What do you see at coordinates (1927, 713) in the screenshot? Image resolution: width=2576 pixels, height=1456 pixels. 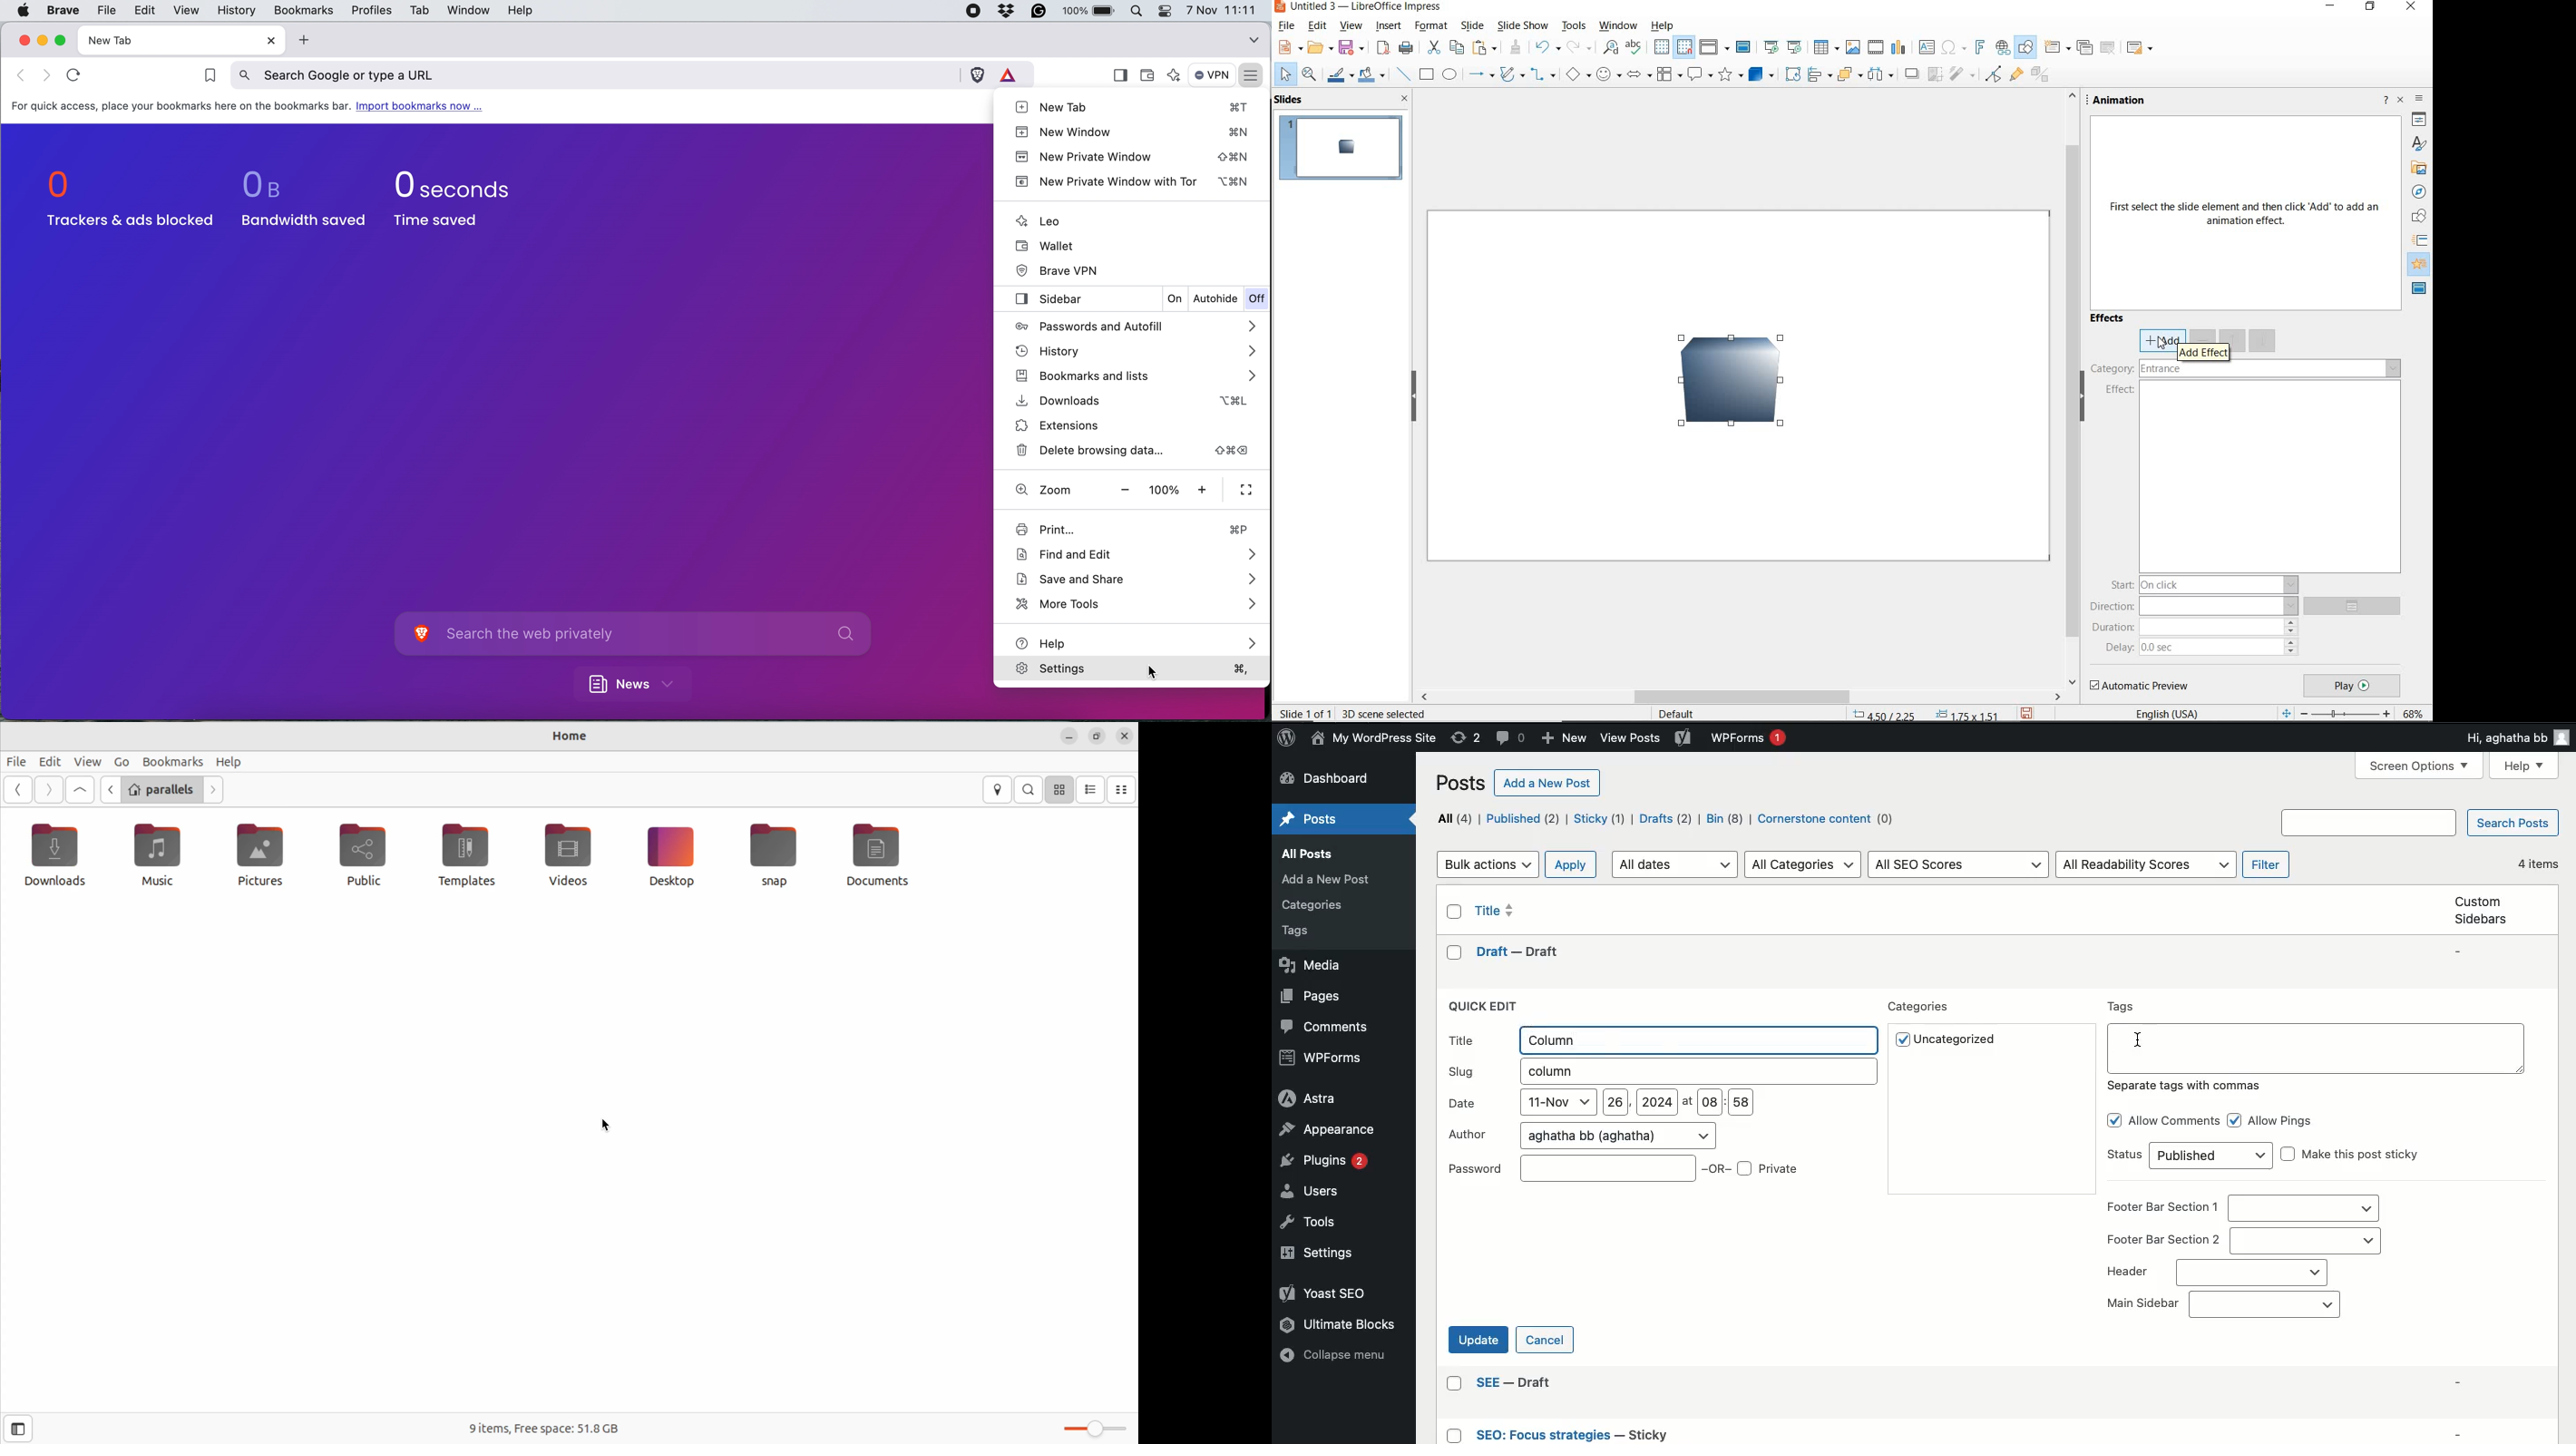 I see `position & size` at bounding box center [1927, 713].